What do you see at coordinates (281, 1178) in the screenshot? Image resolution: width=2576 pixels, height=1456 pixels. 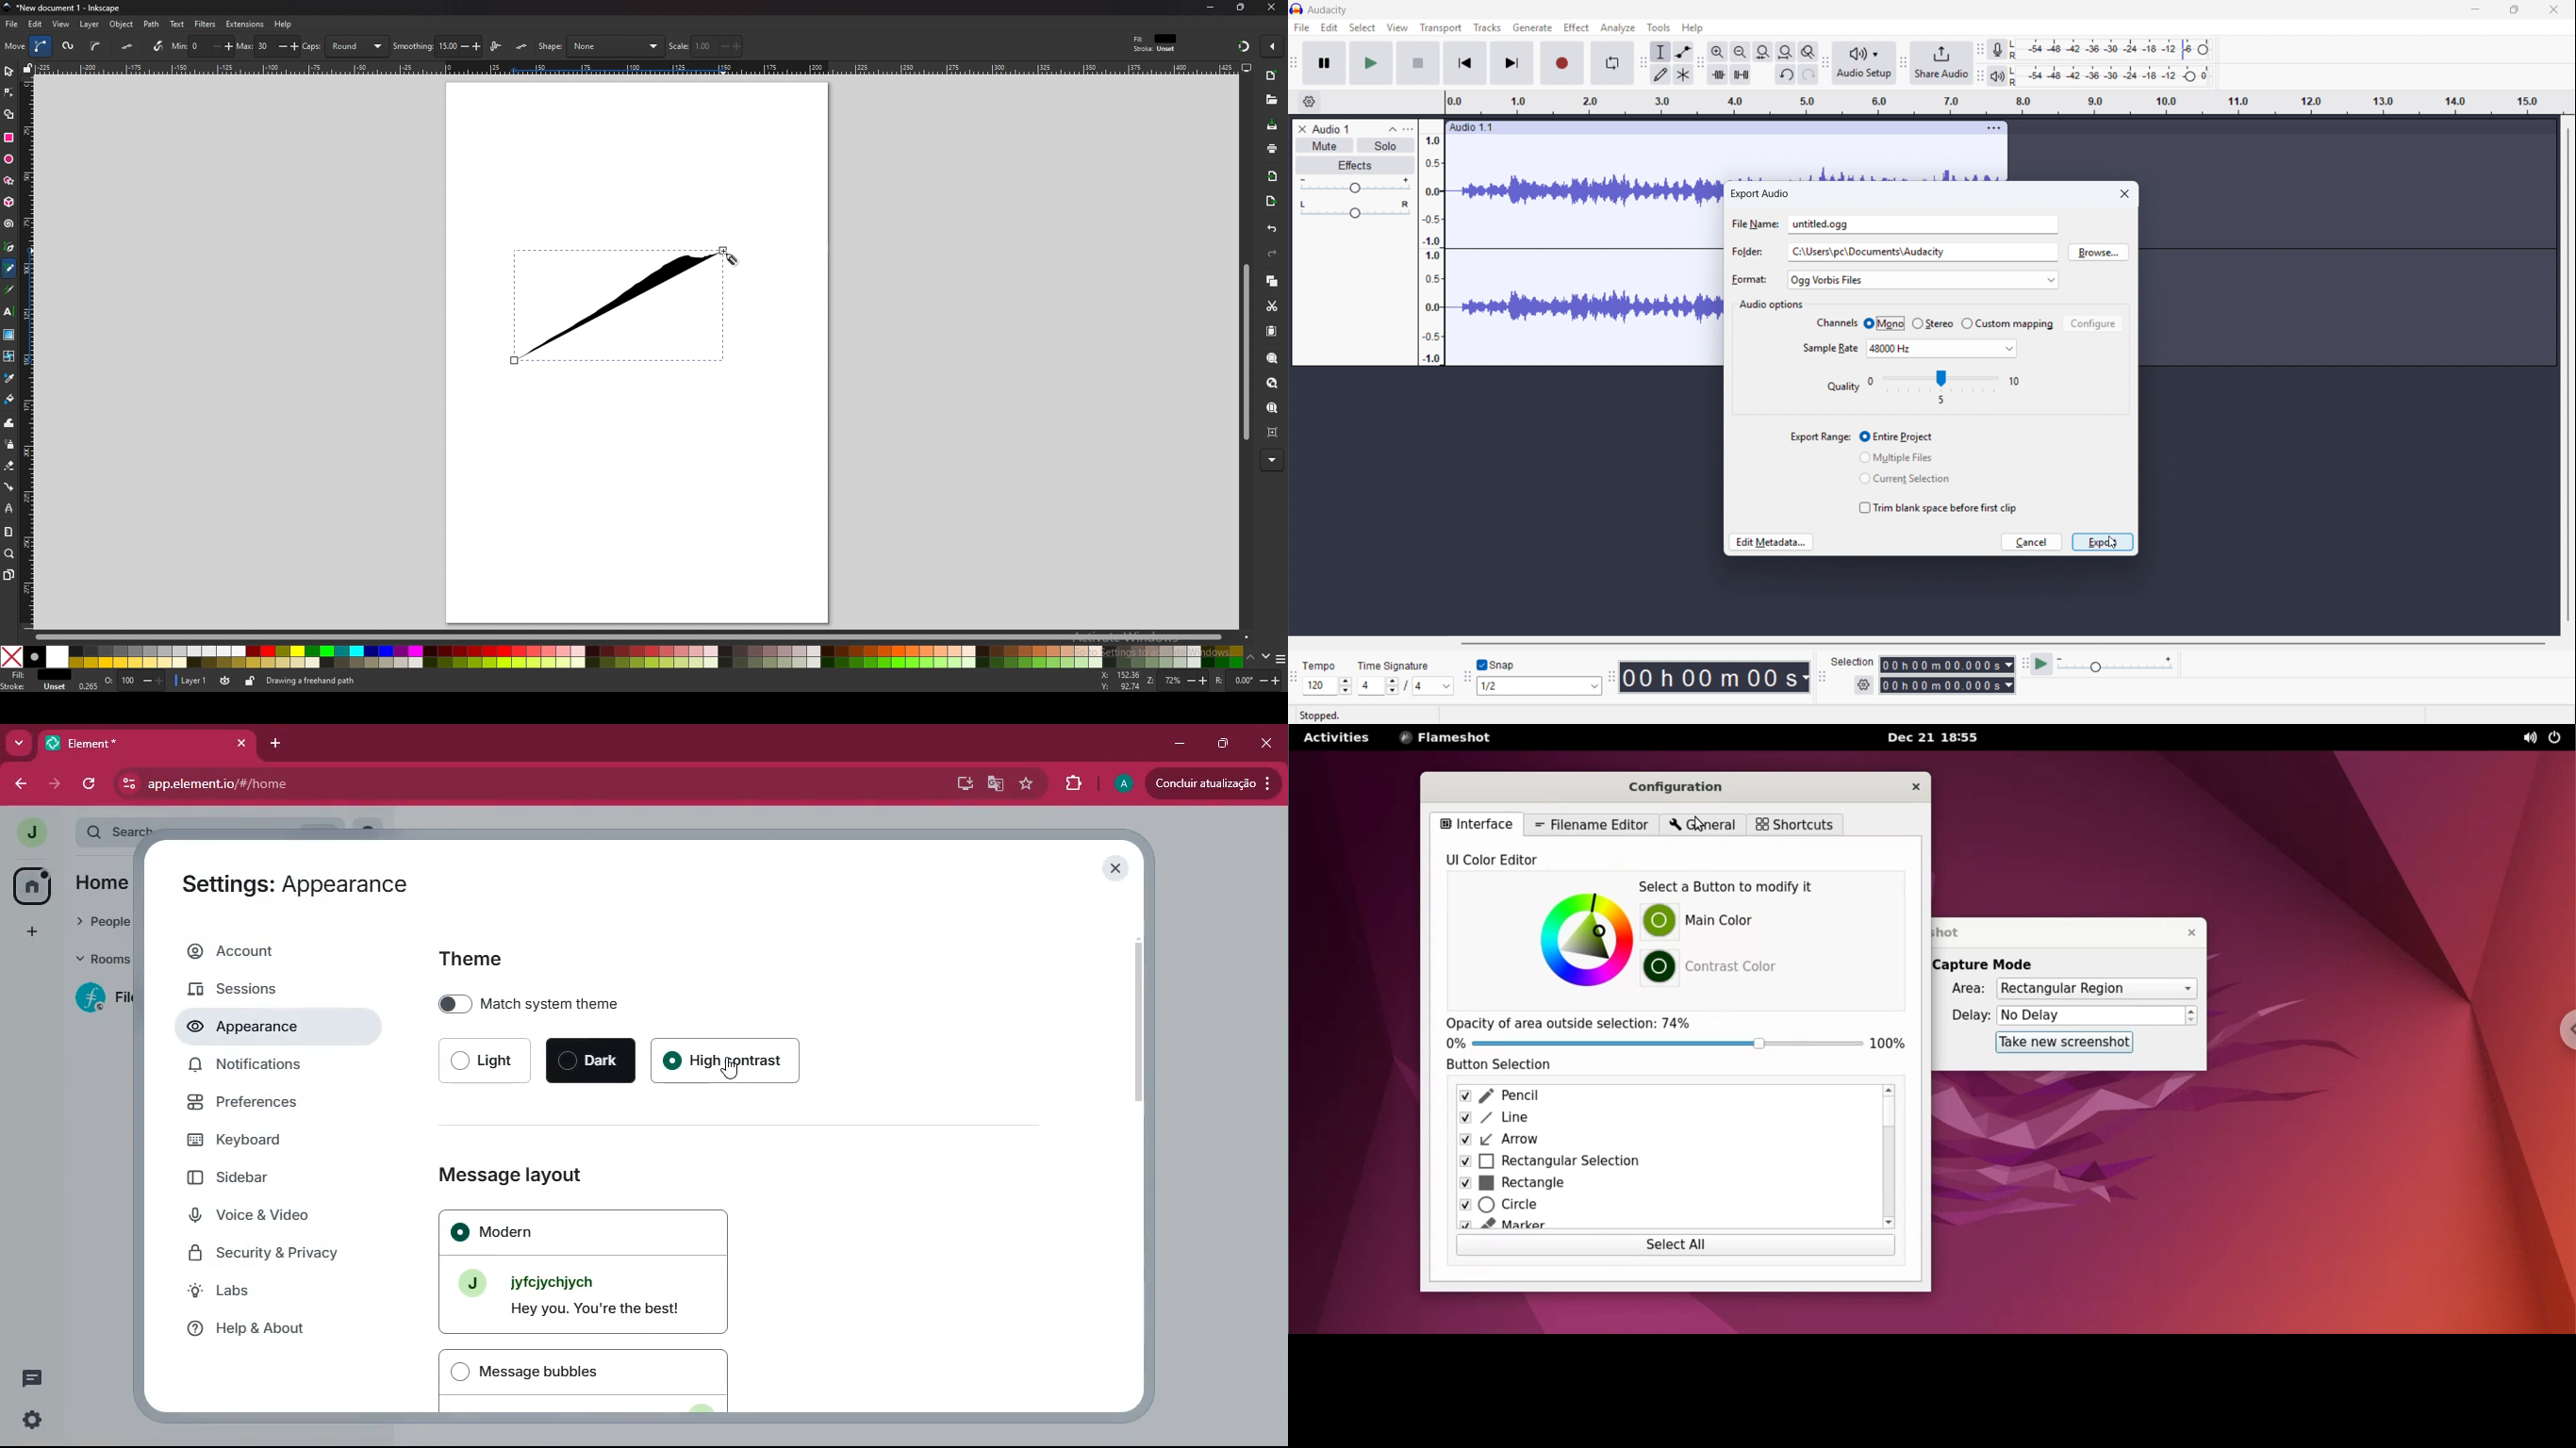 I see `sidebar` at bounding box center [281, 1178].